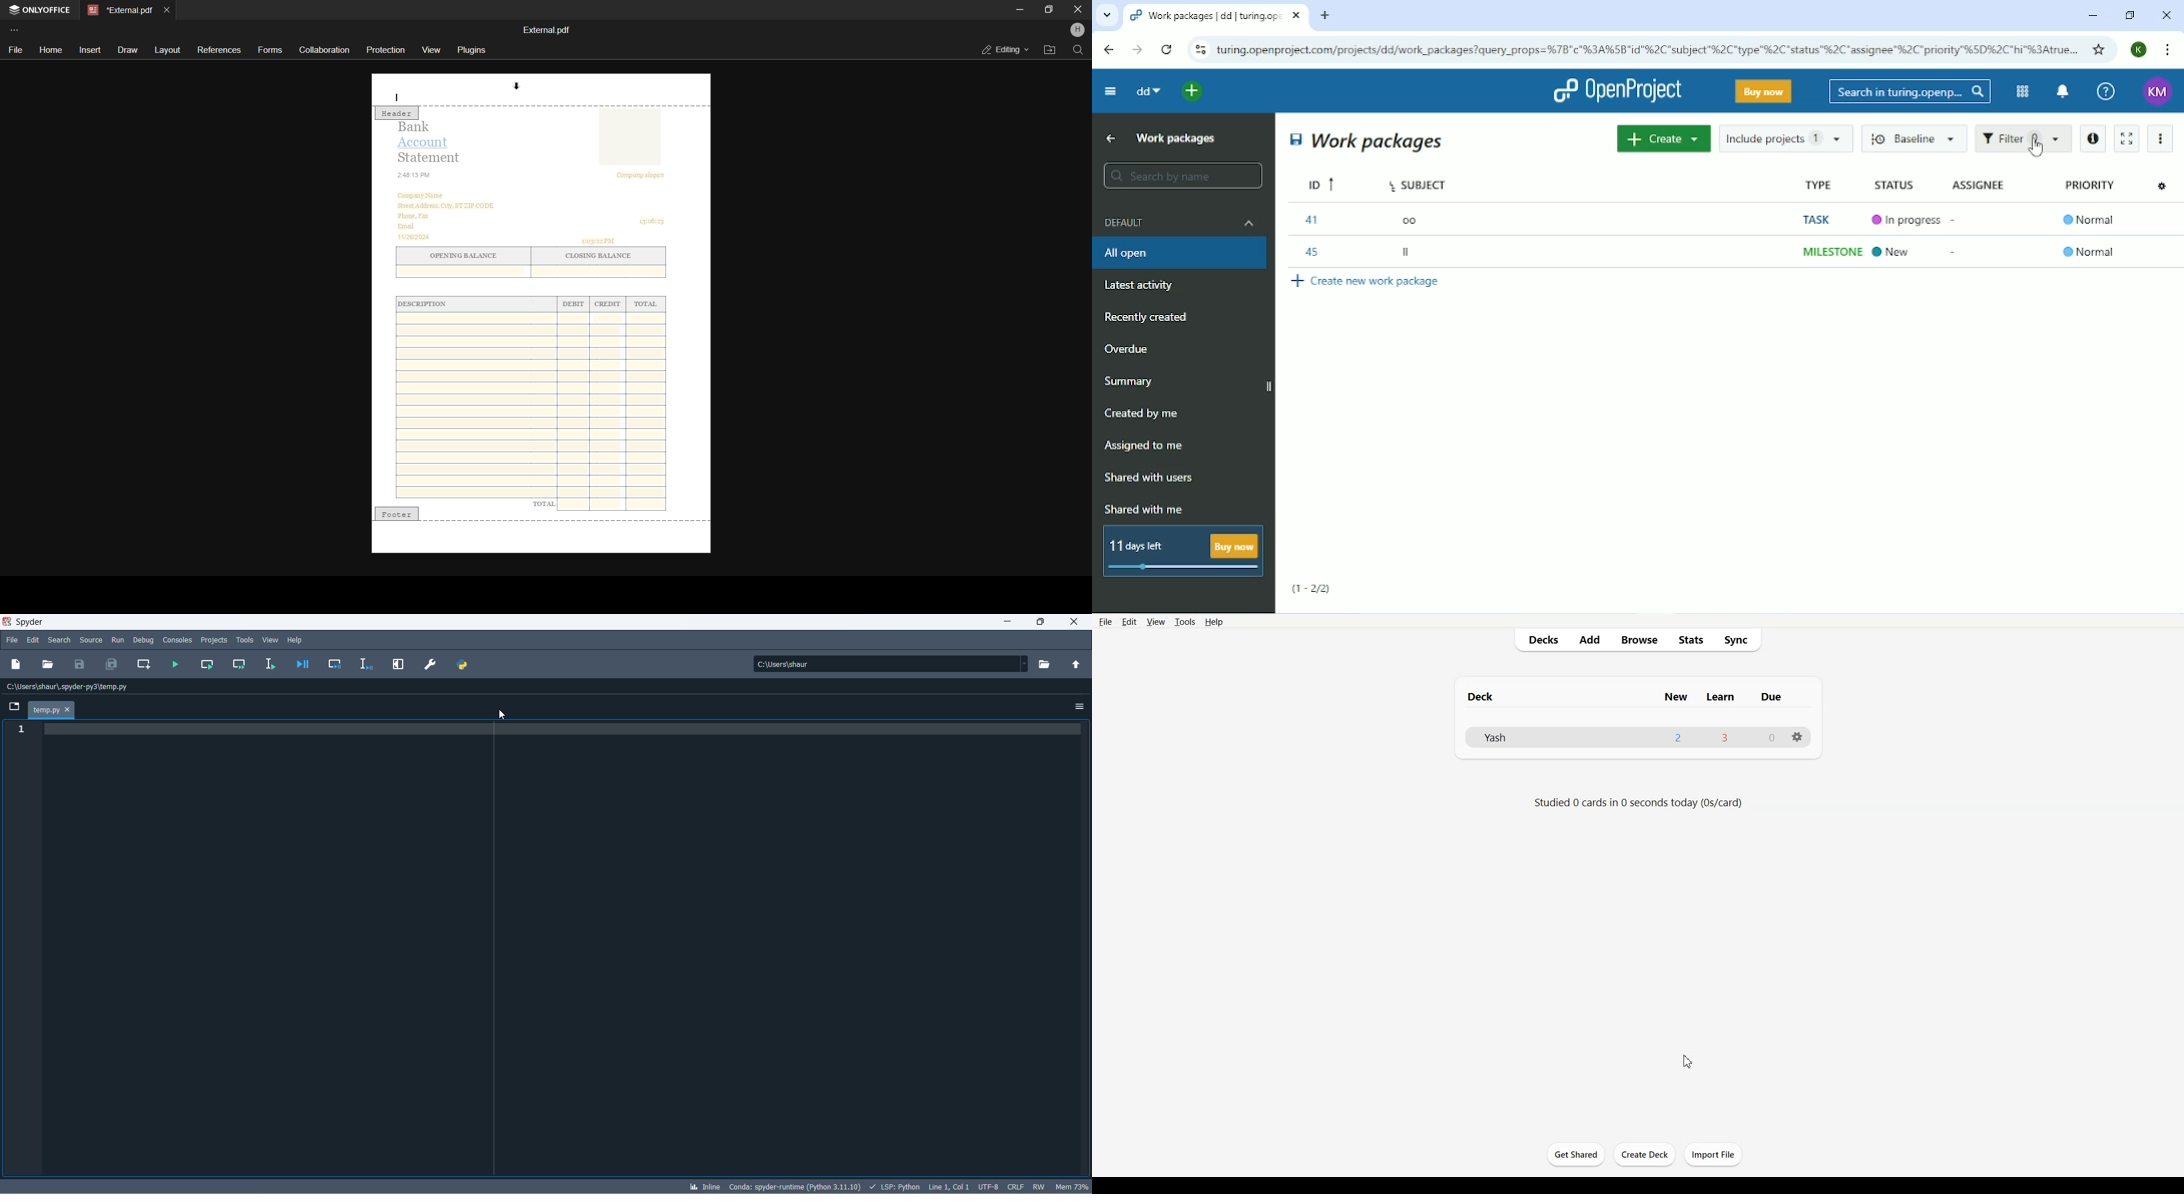 This screenshot has width=2184, height=1204. Describe the element at coordinates (1150, 478) in the screenshot. I see `Shared with users` at that location.